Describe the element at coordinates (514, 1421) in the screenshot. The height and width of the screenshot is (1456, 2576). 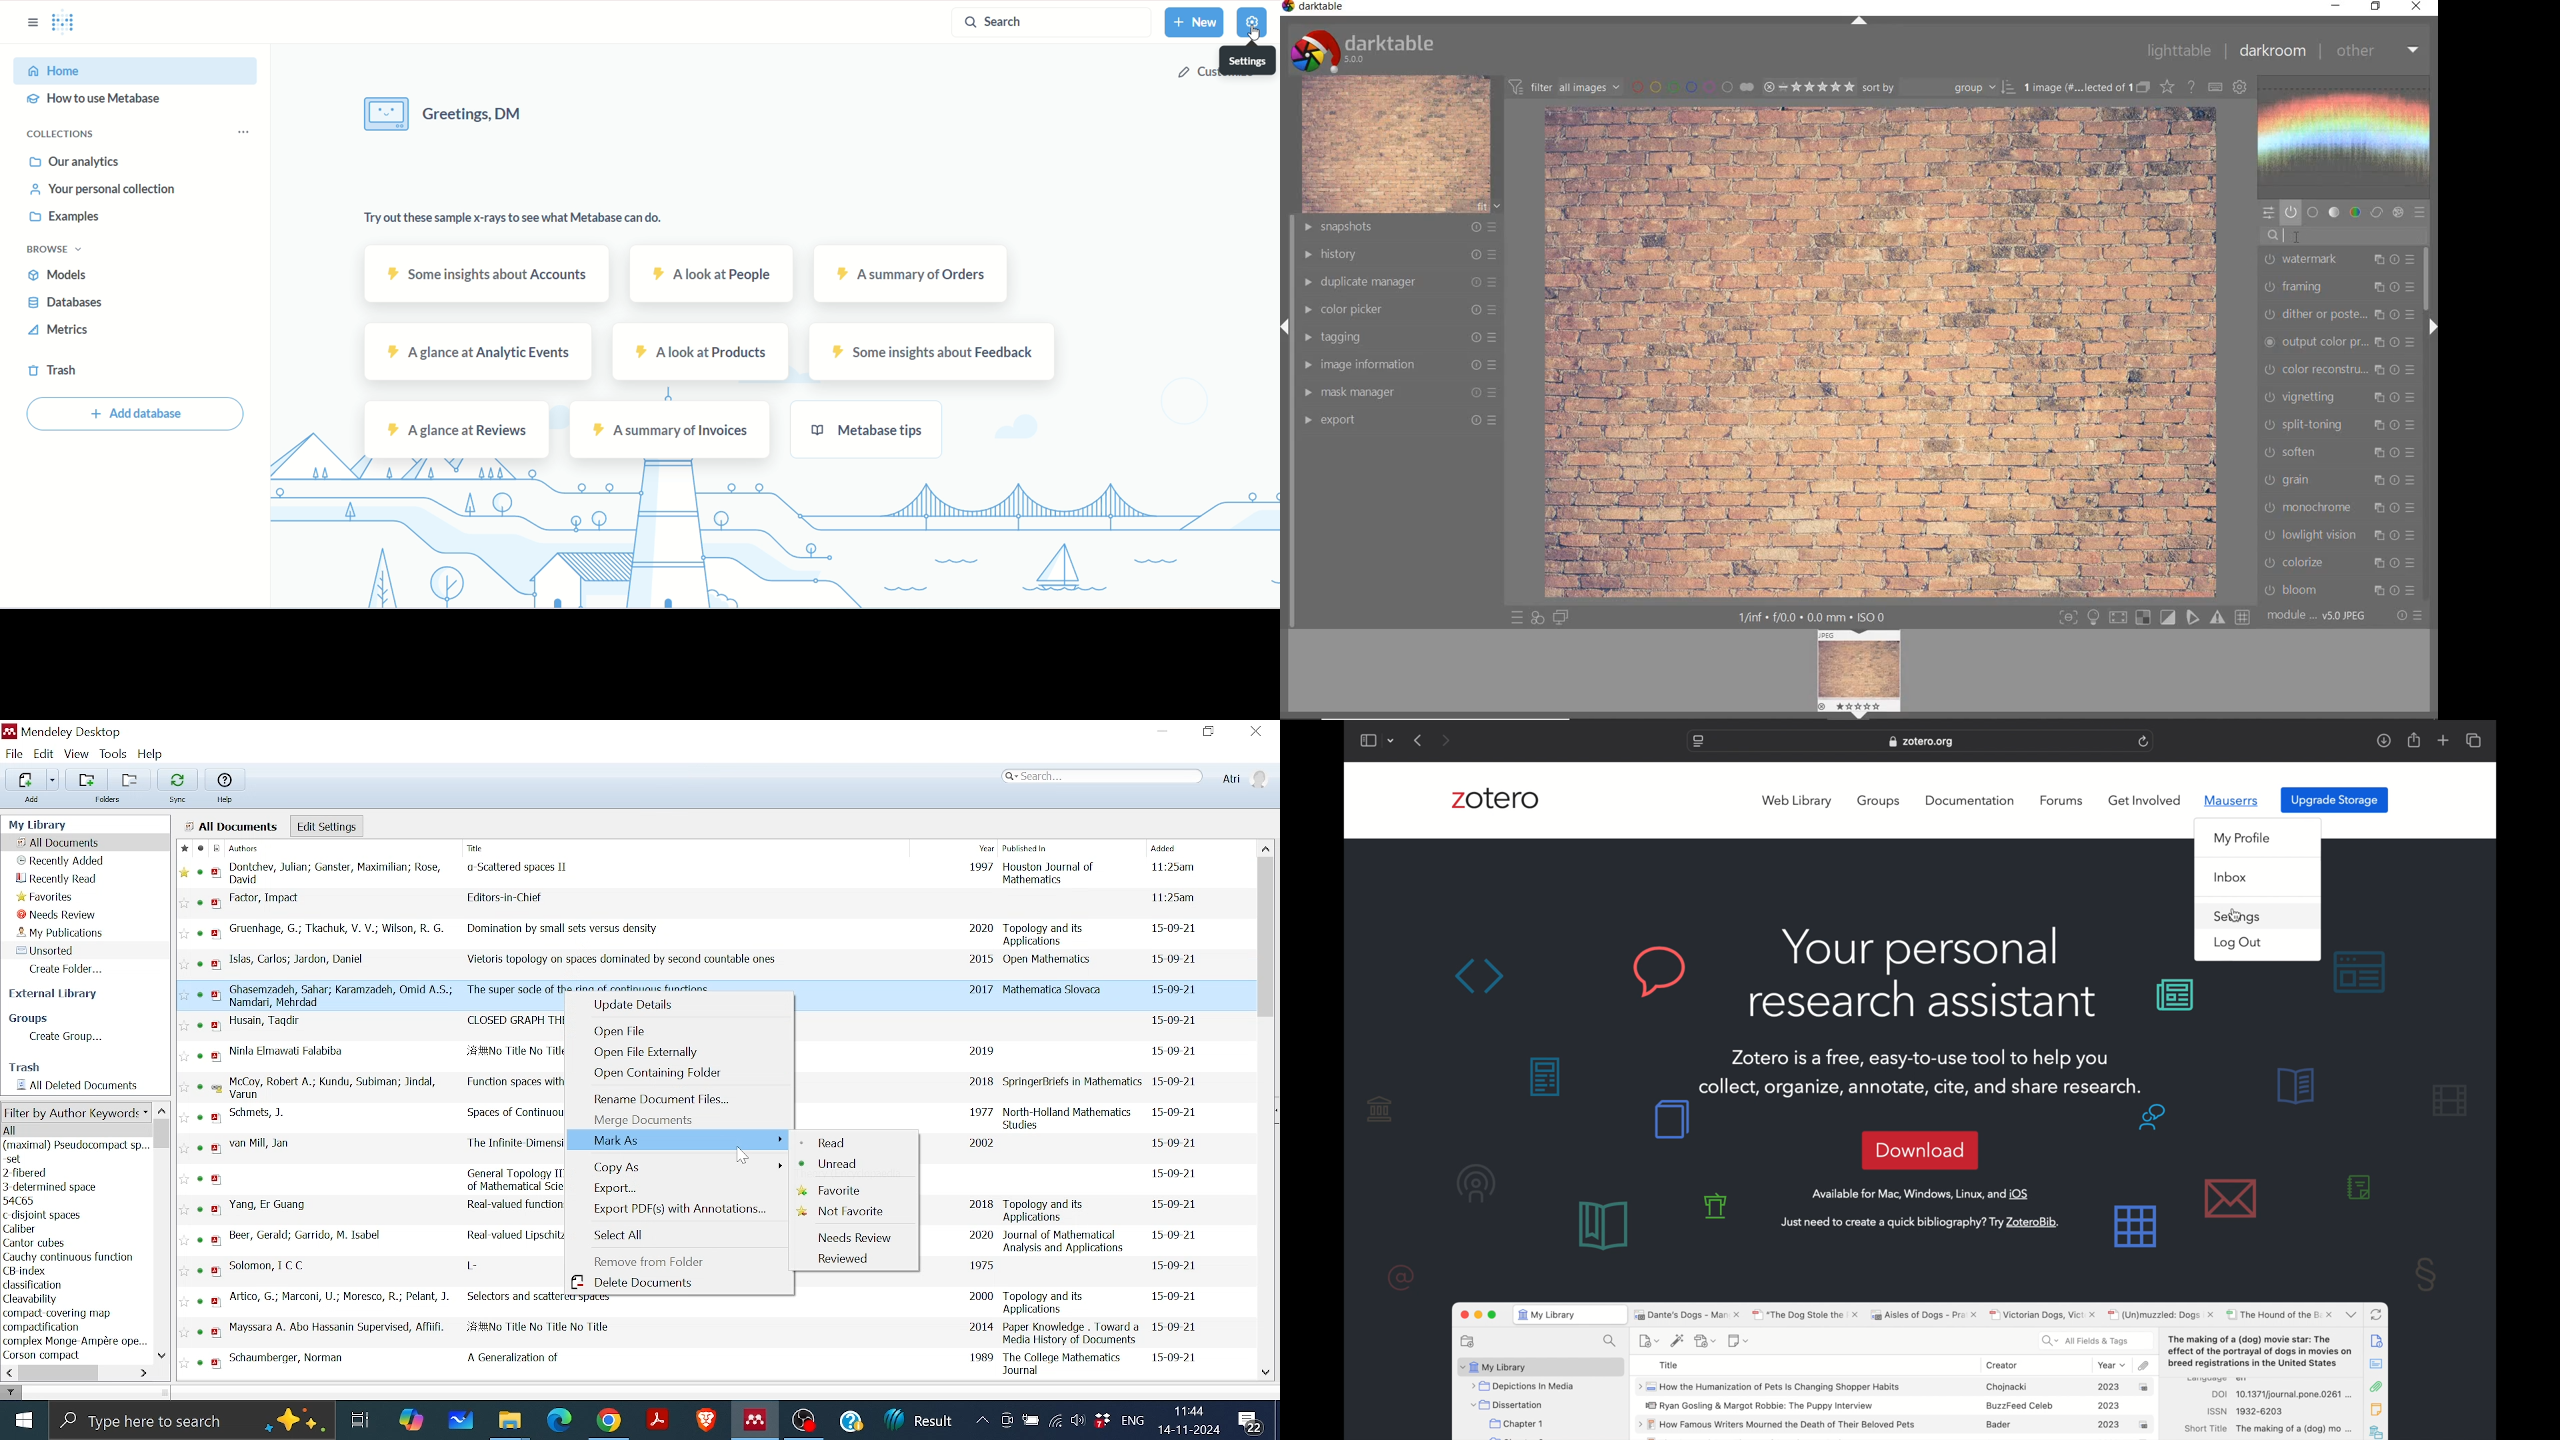
I see `Files` at that location.